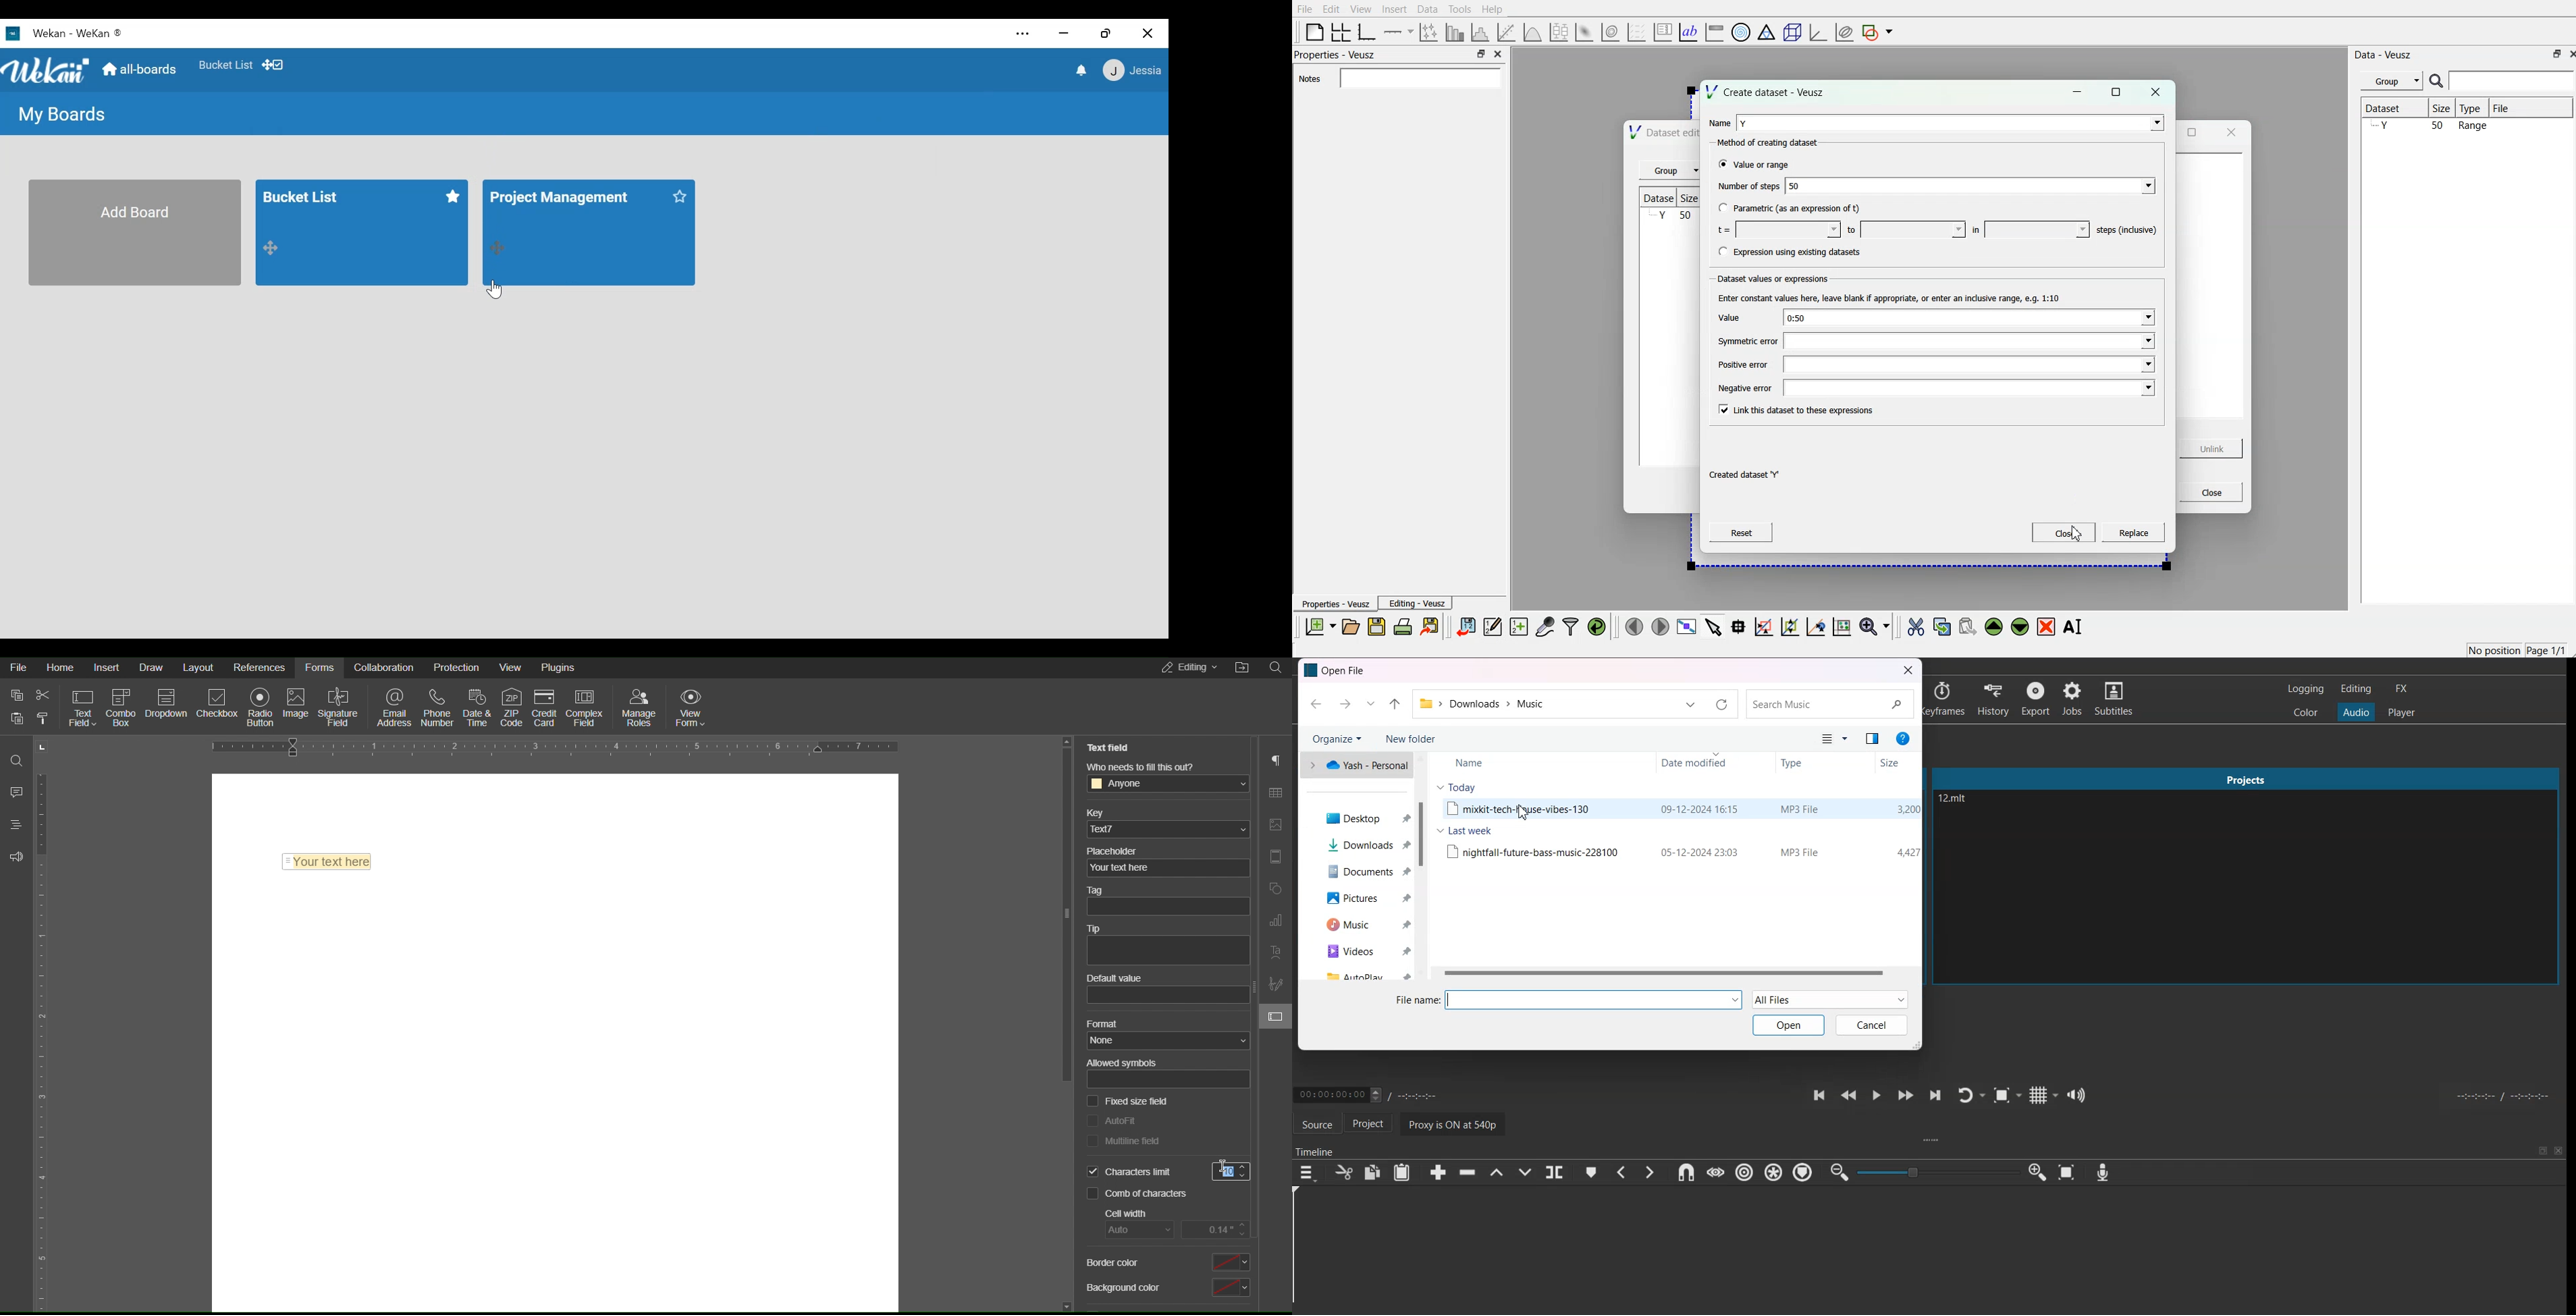  What do you see at coordinates (1317, 1148) in the screenshot?
I see `Timeline` at bounding box center [1317, 1148].